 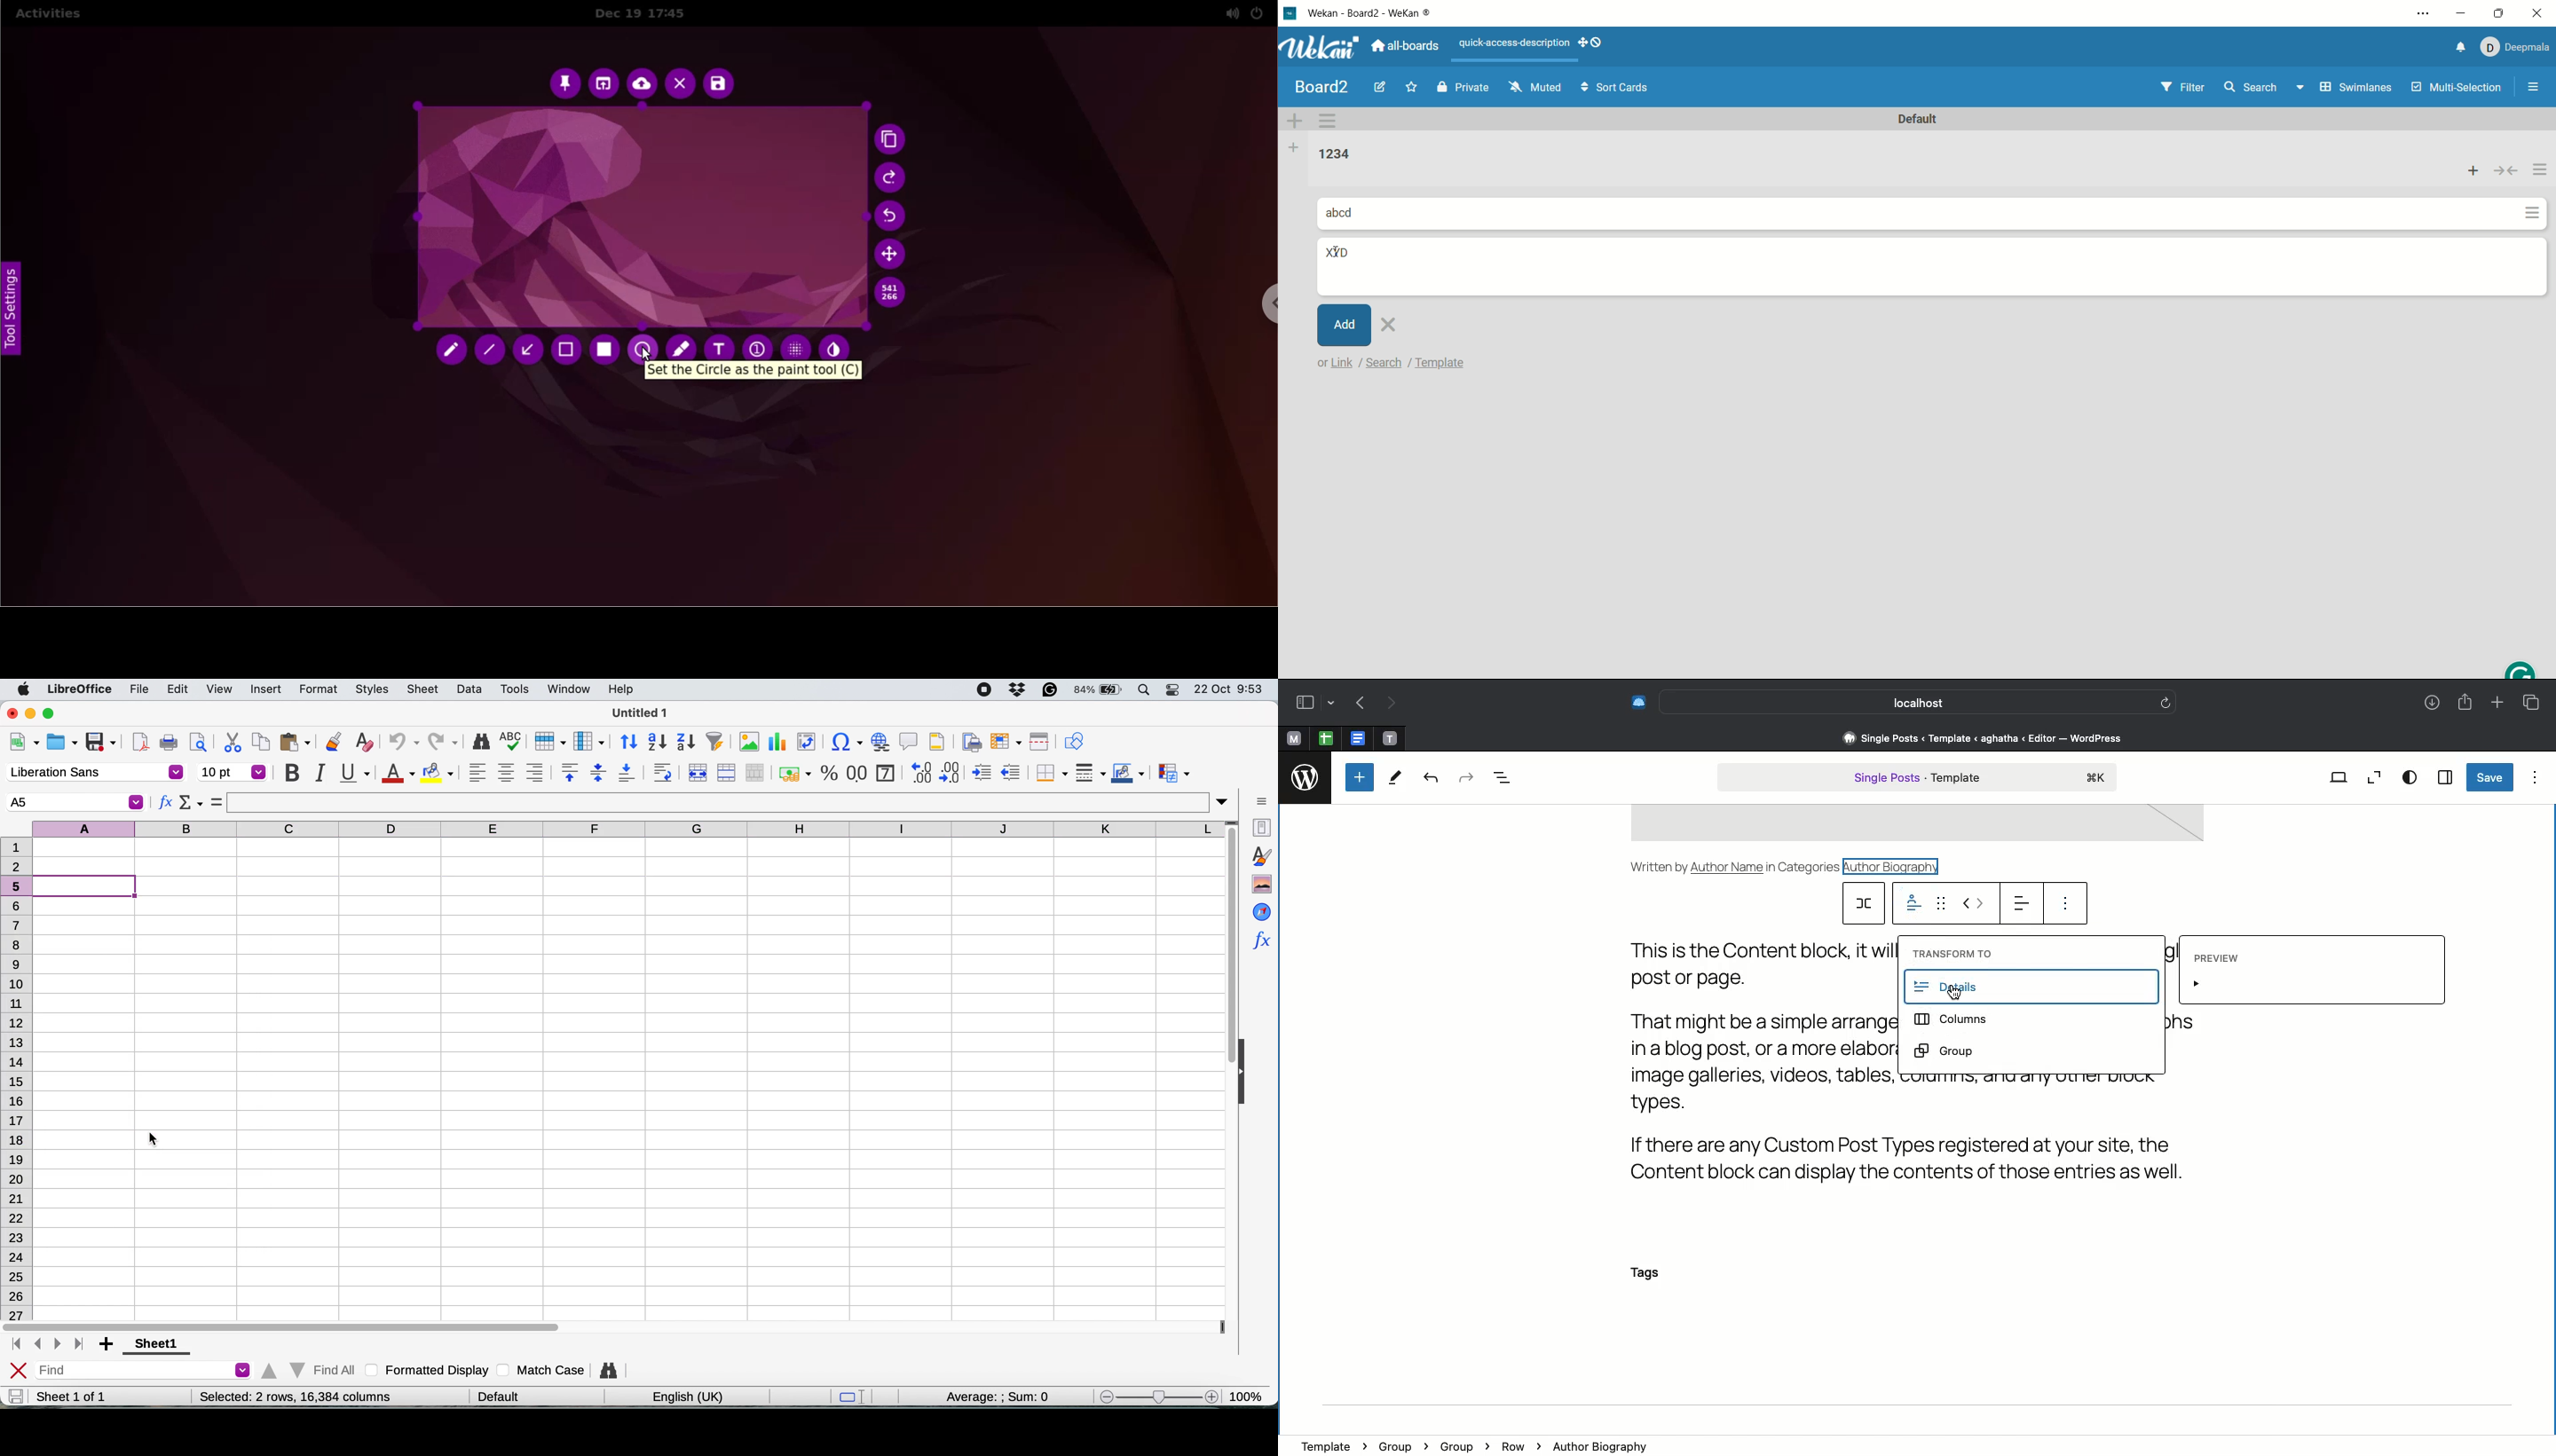 What do you see at coordinates (1037, 742) in the screenshot?
I see `split window` at bounding box center [1037, 742].